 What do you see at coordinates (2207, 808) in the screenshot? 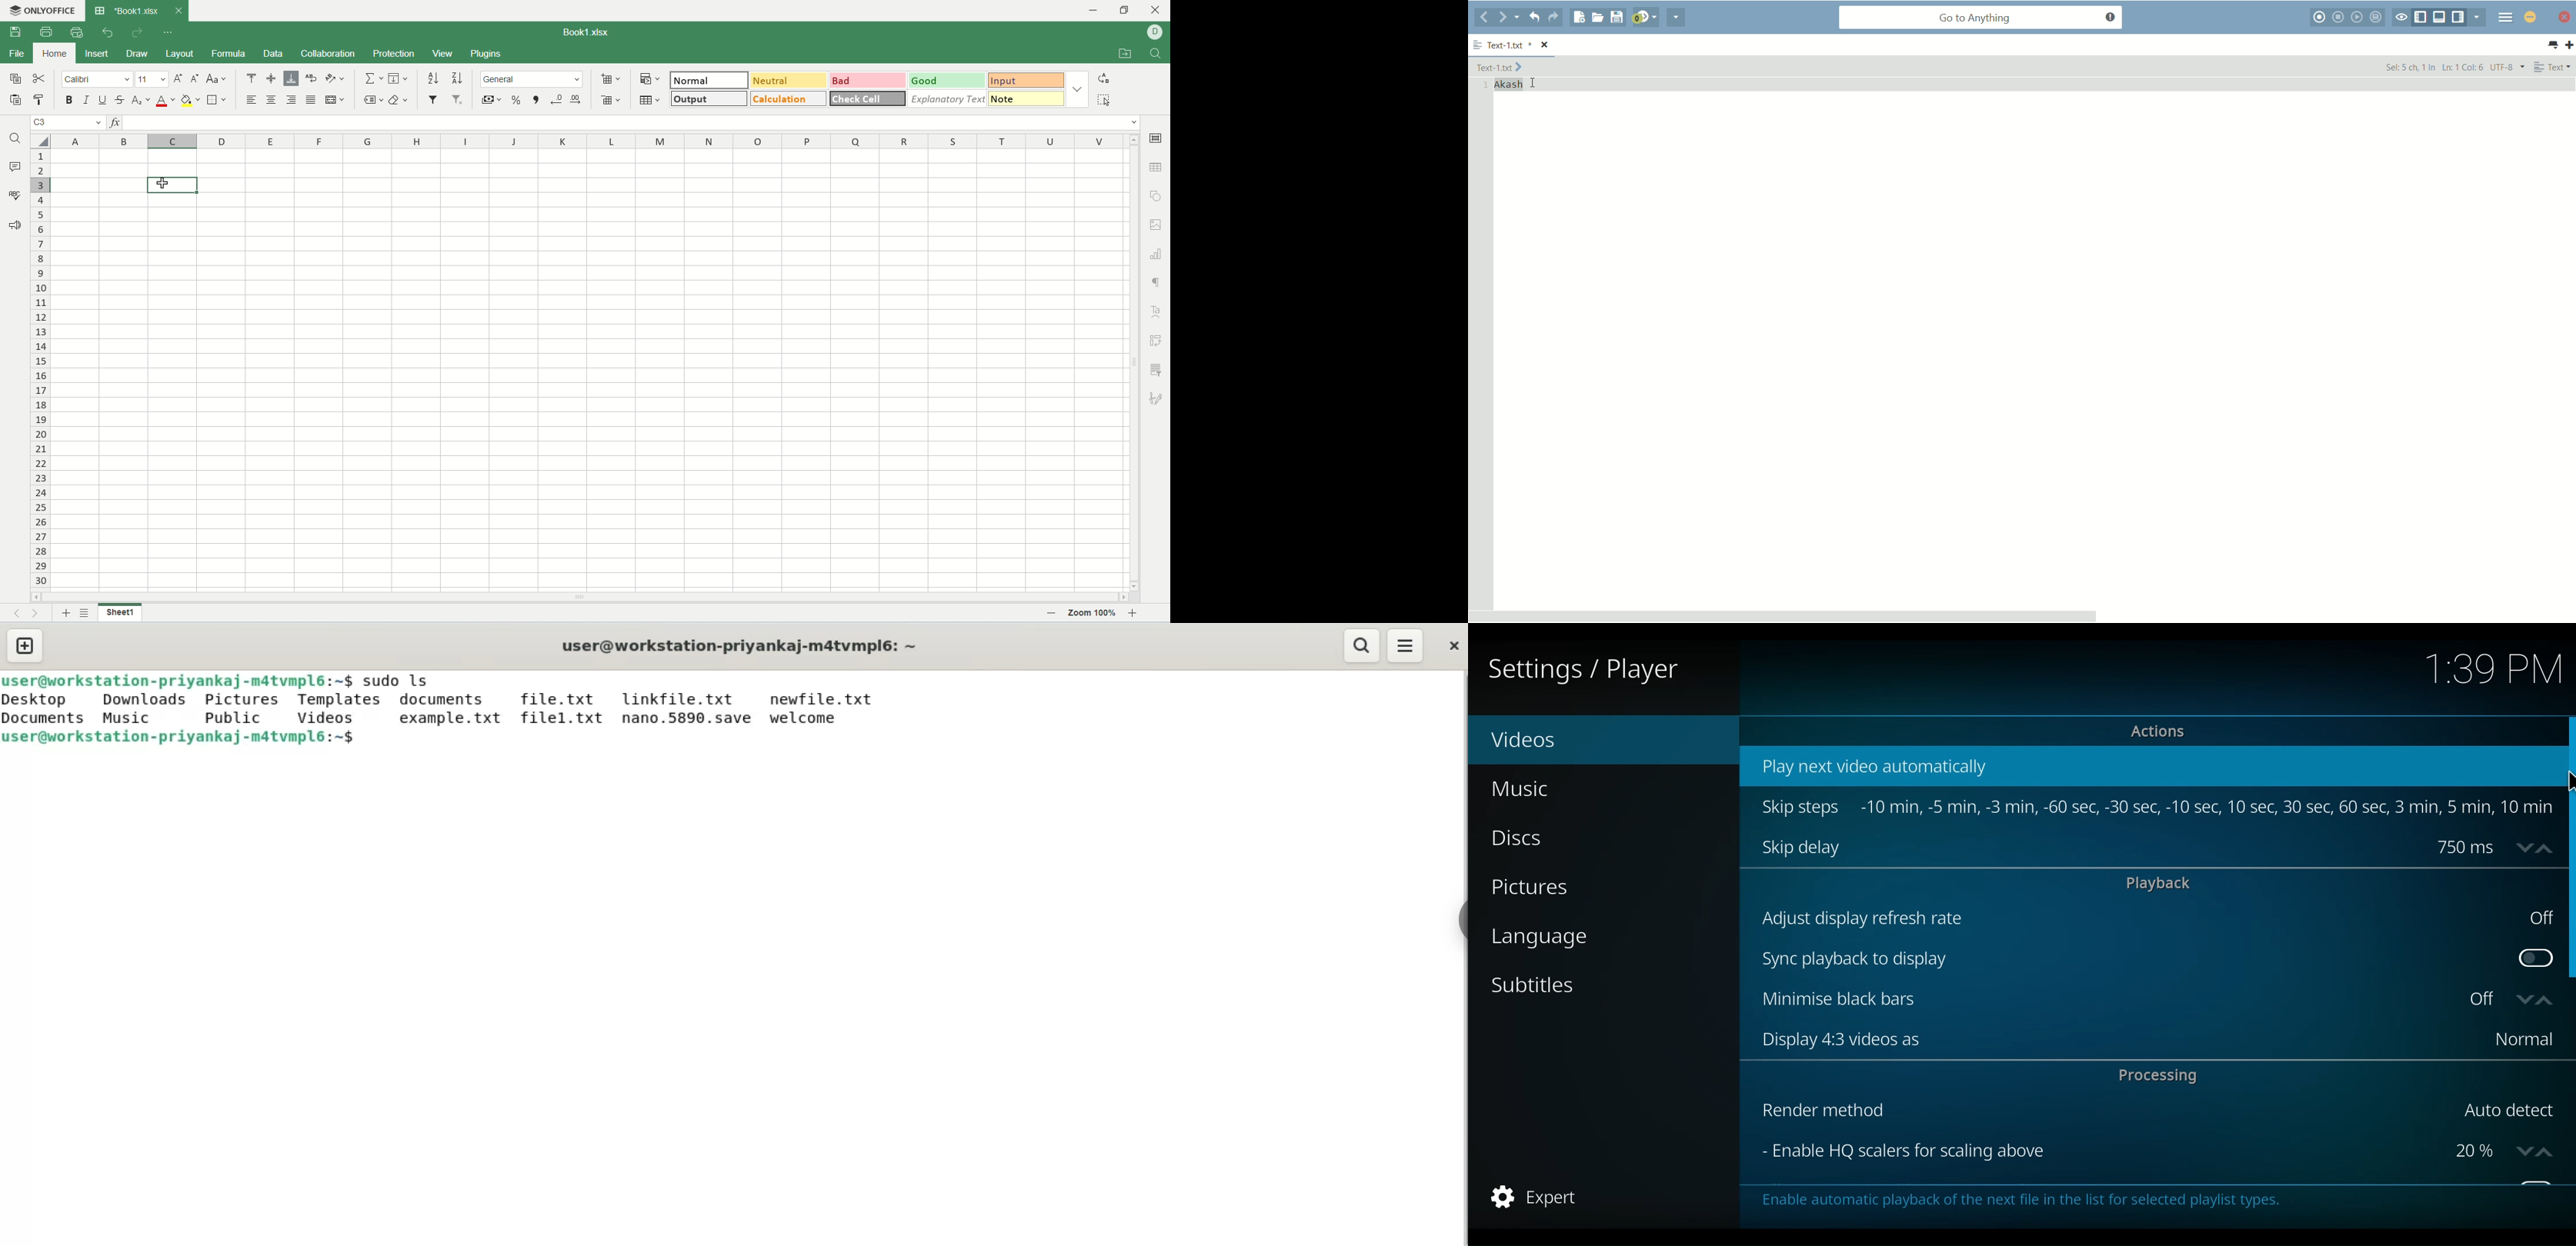
I see `-10 min, -5 min, -3min, -60sec, -30sec, -10sec, -10sec, 10se, 30sec, 60sec, 3min, 5min, 10 min` at bounding box center [2207, 808].